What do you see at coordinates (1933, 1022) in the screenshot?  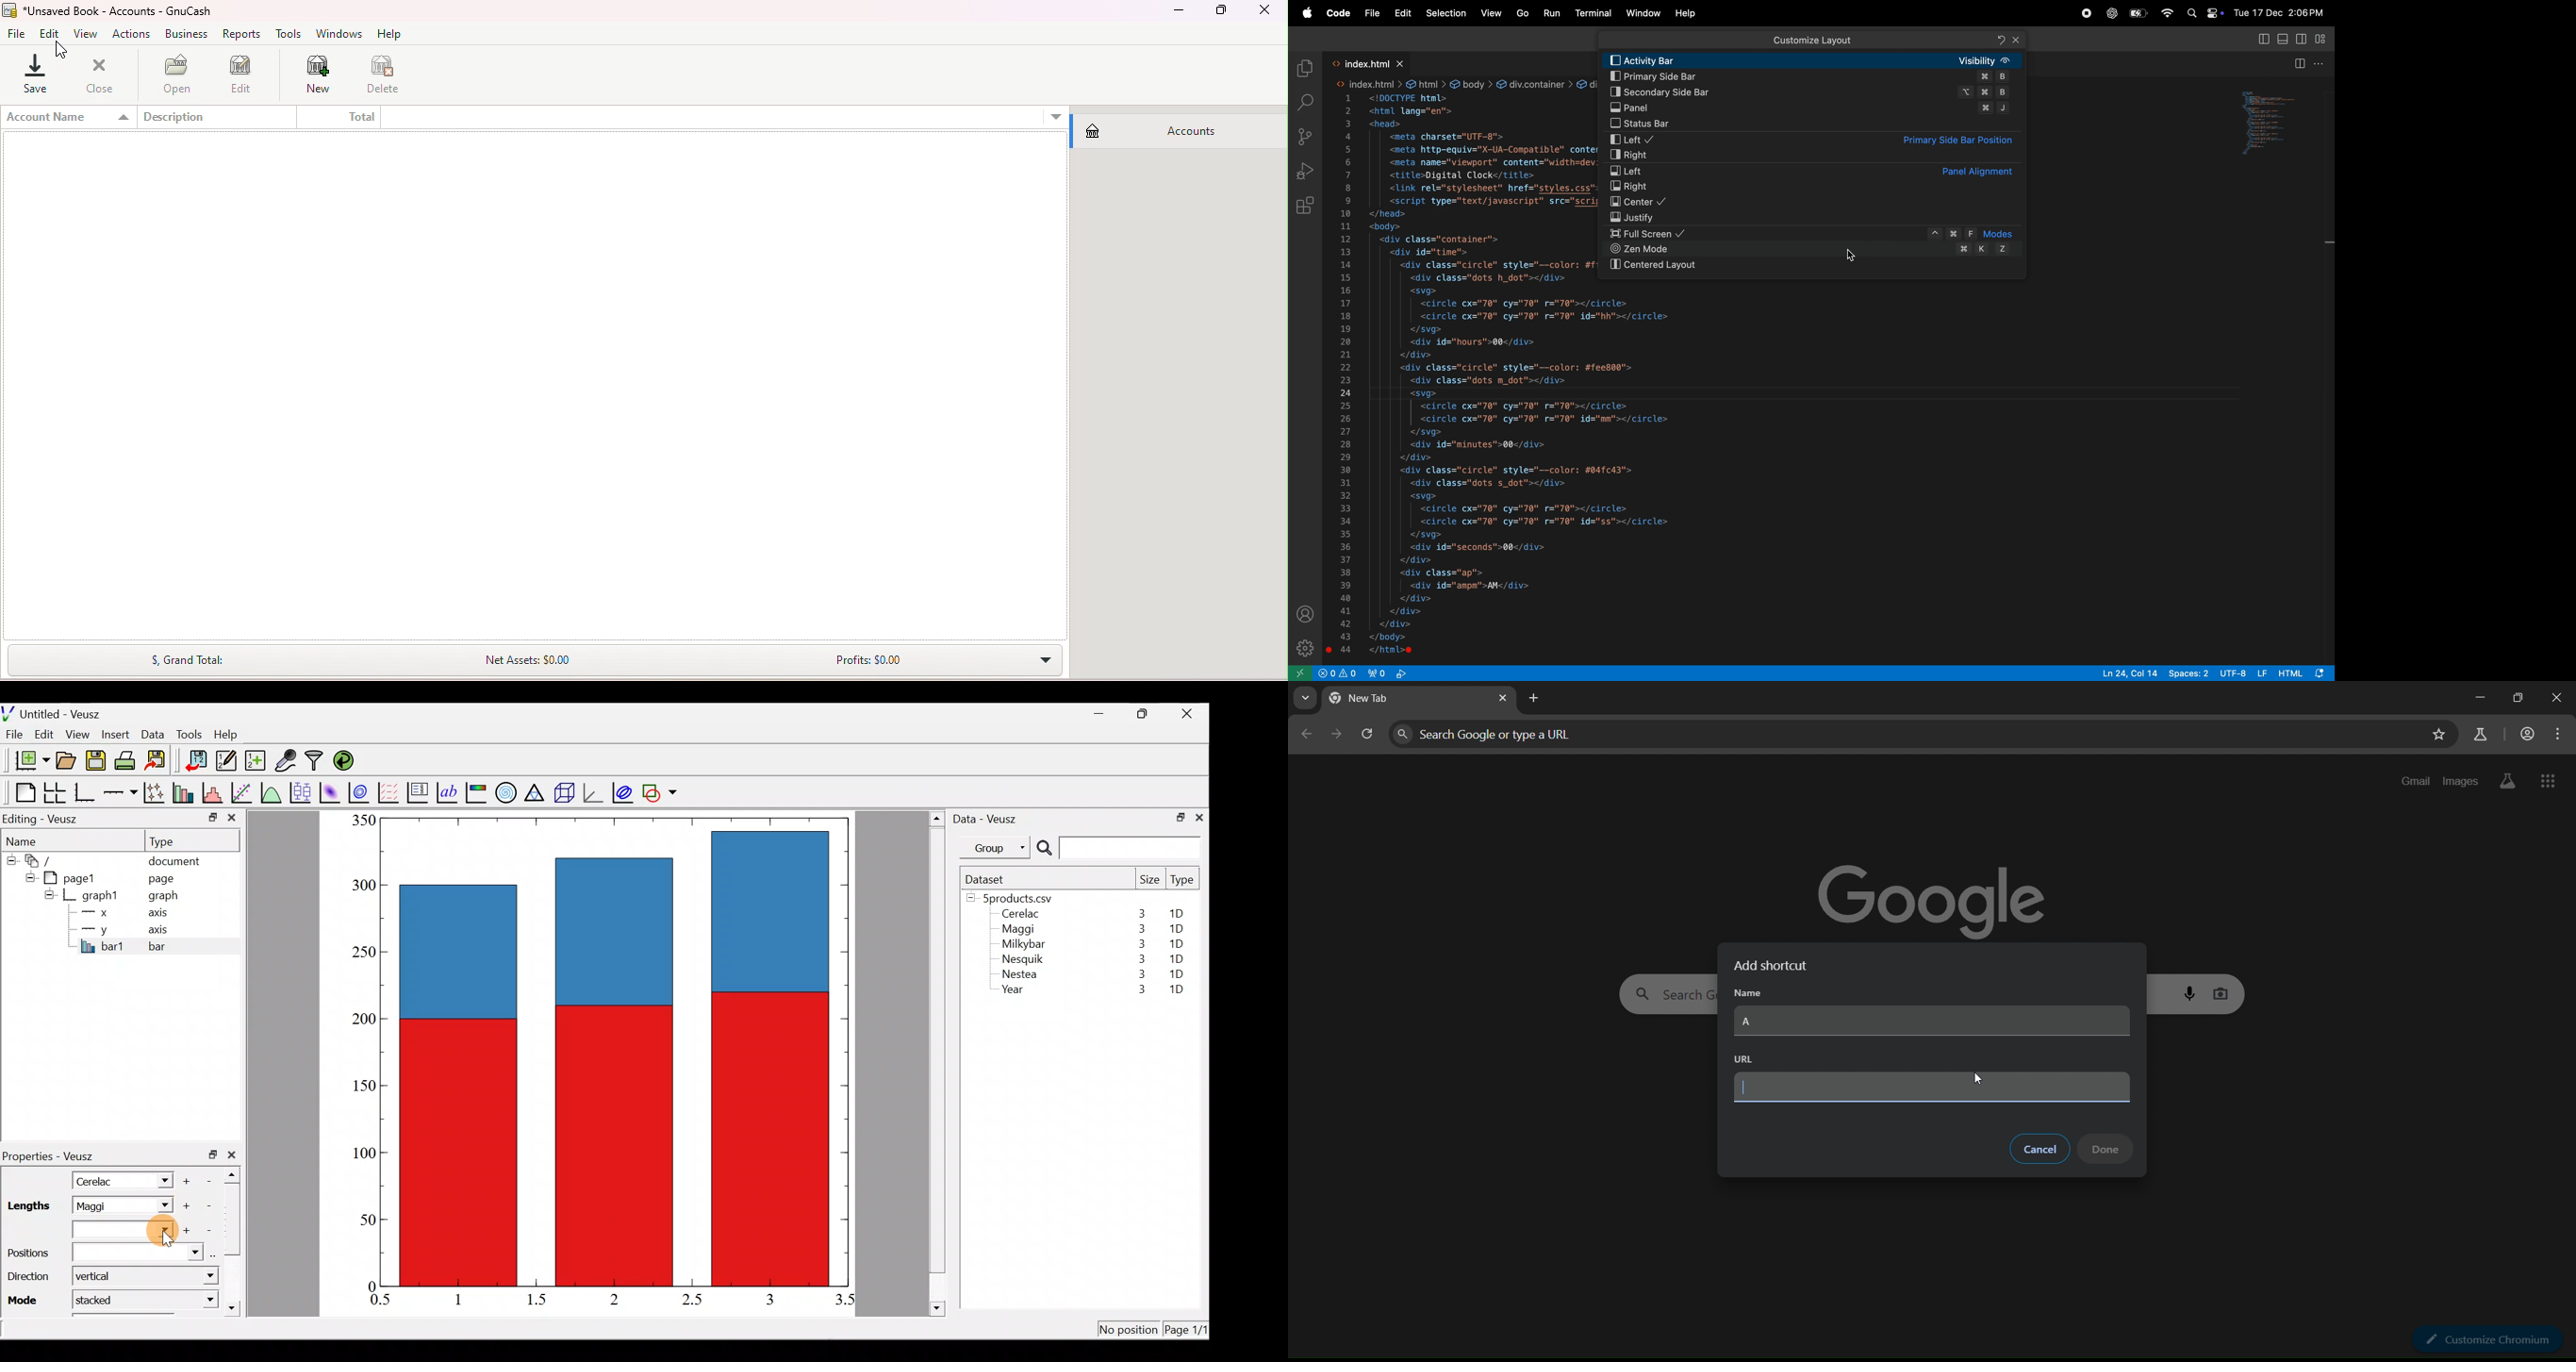 I see `A` at bounding box center [1933, 1022].